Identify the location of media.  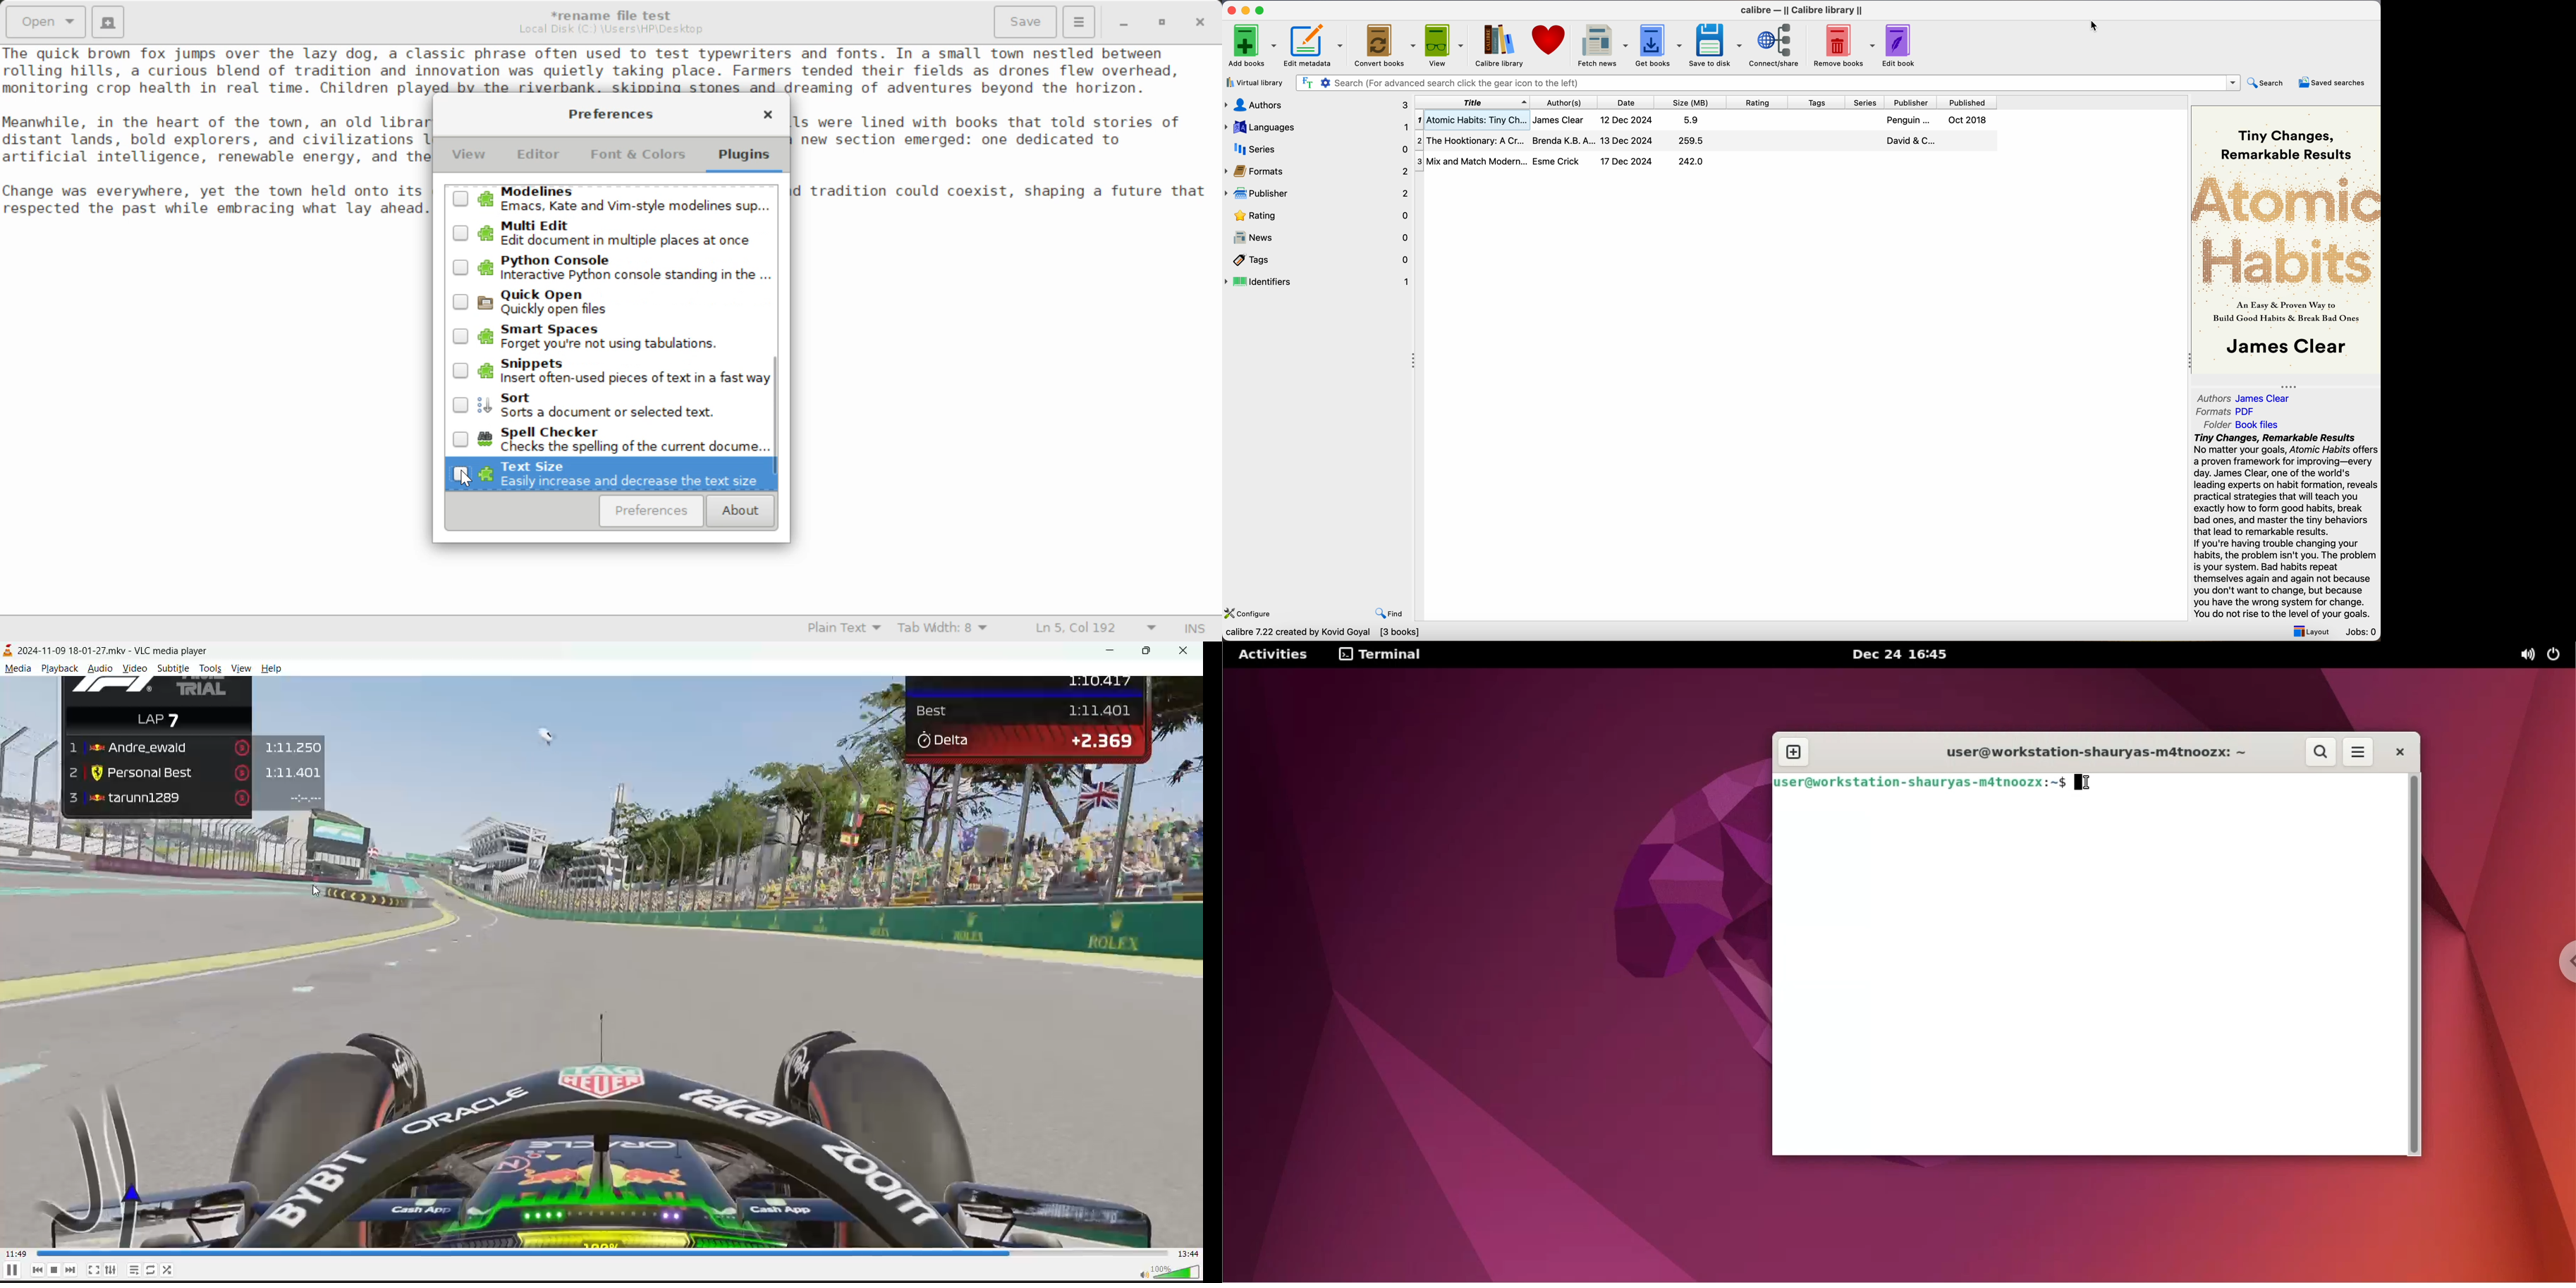
(18, 670).